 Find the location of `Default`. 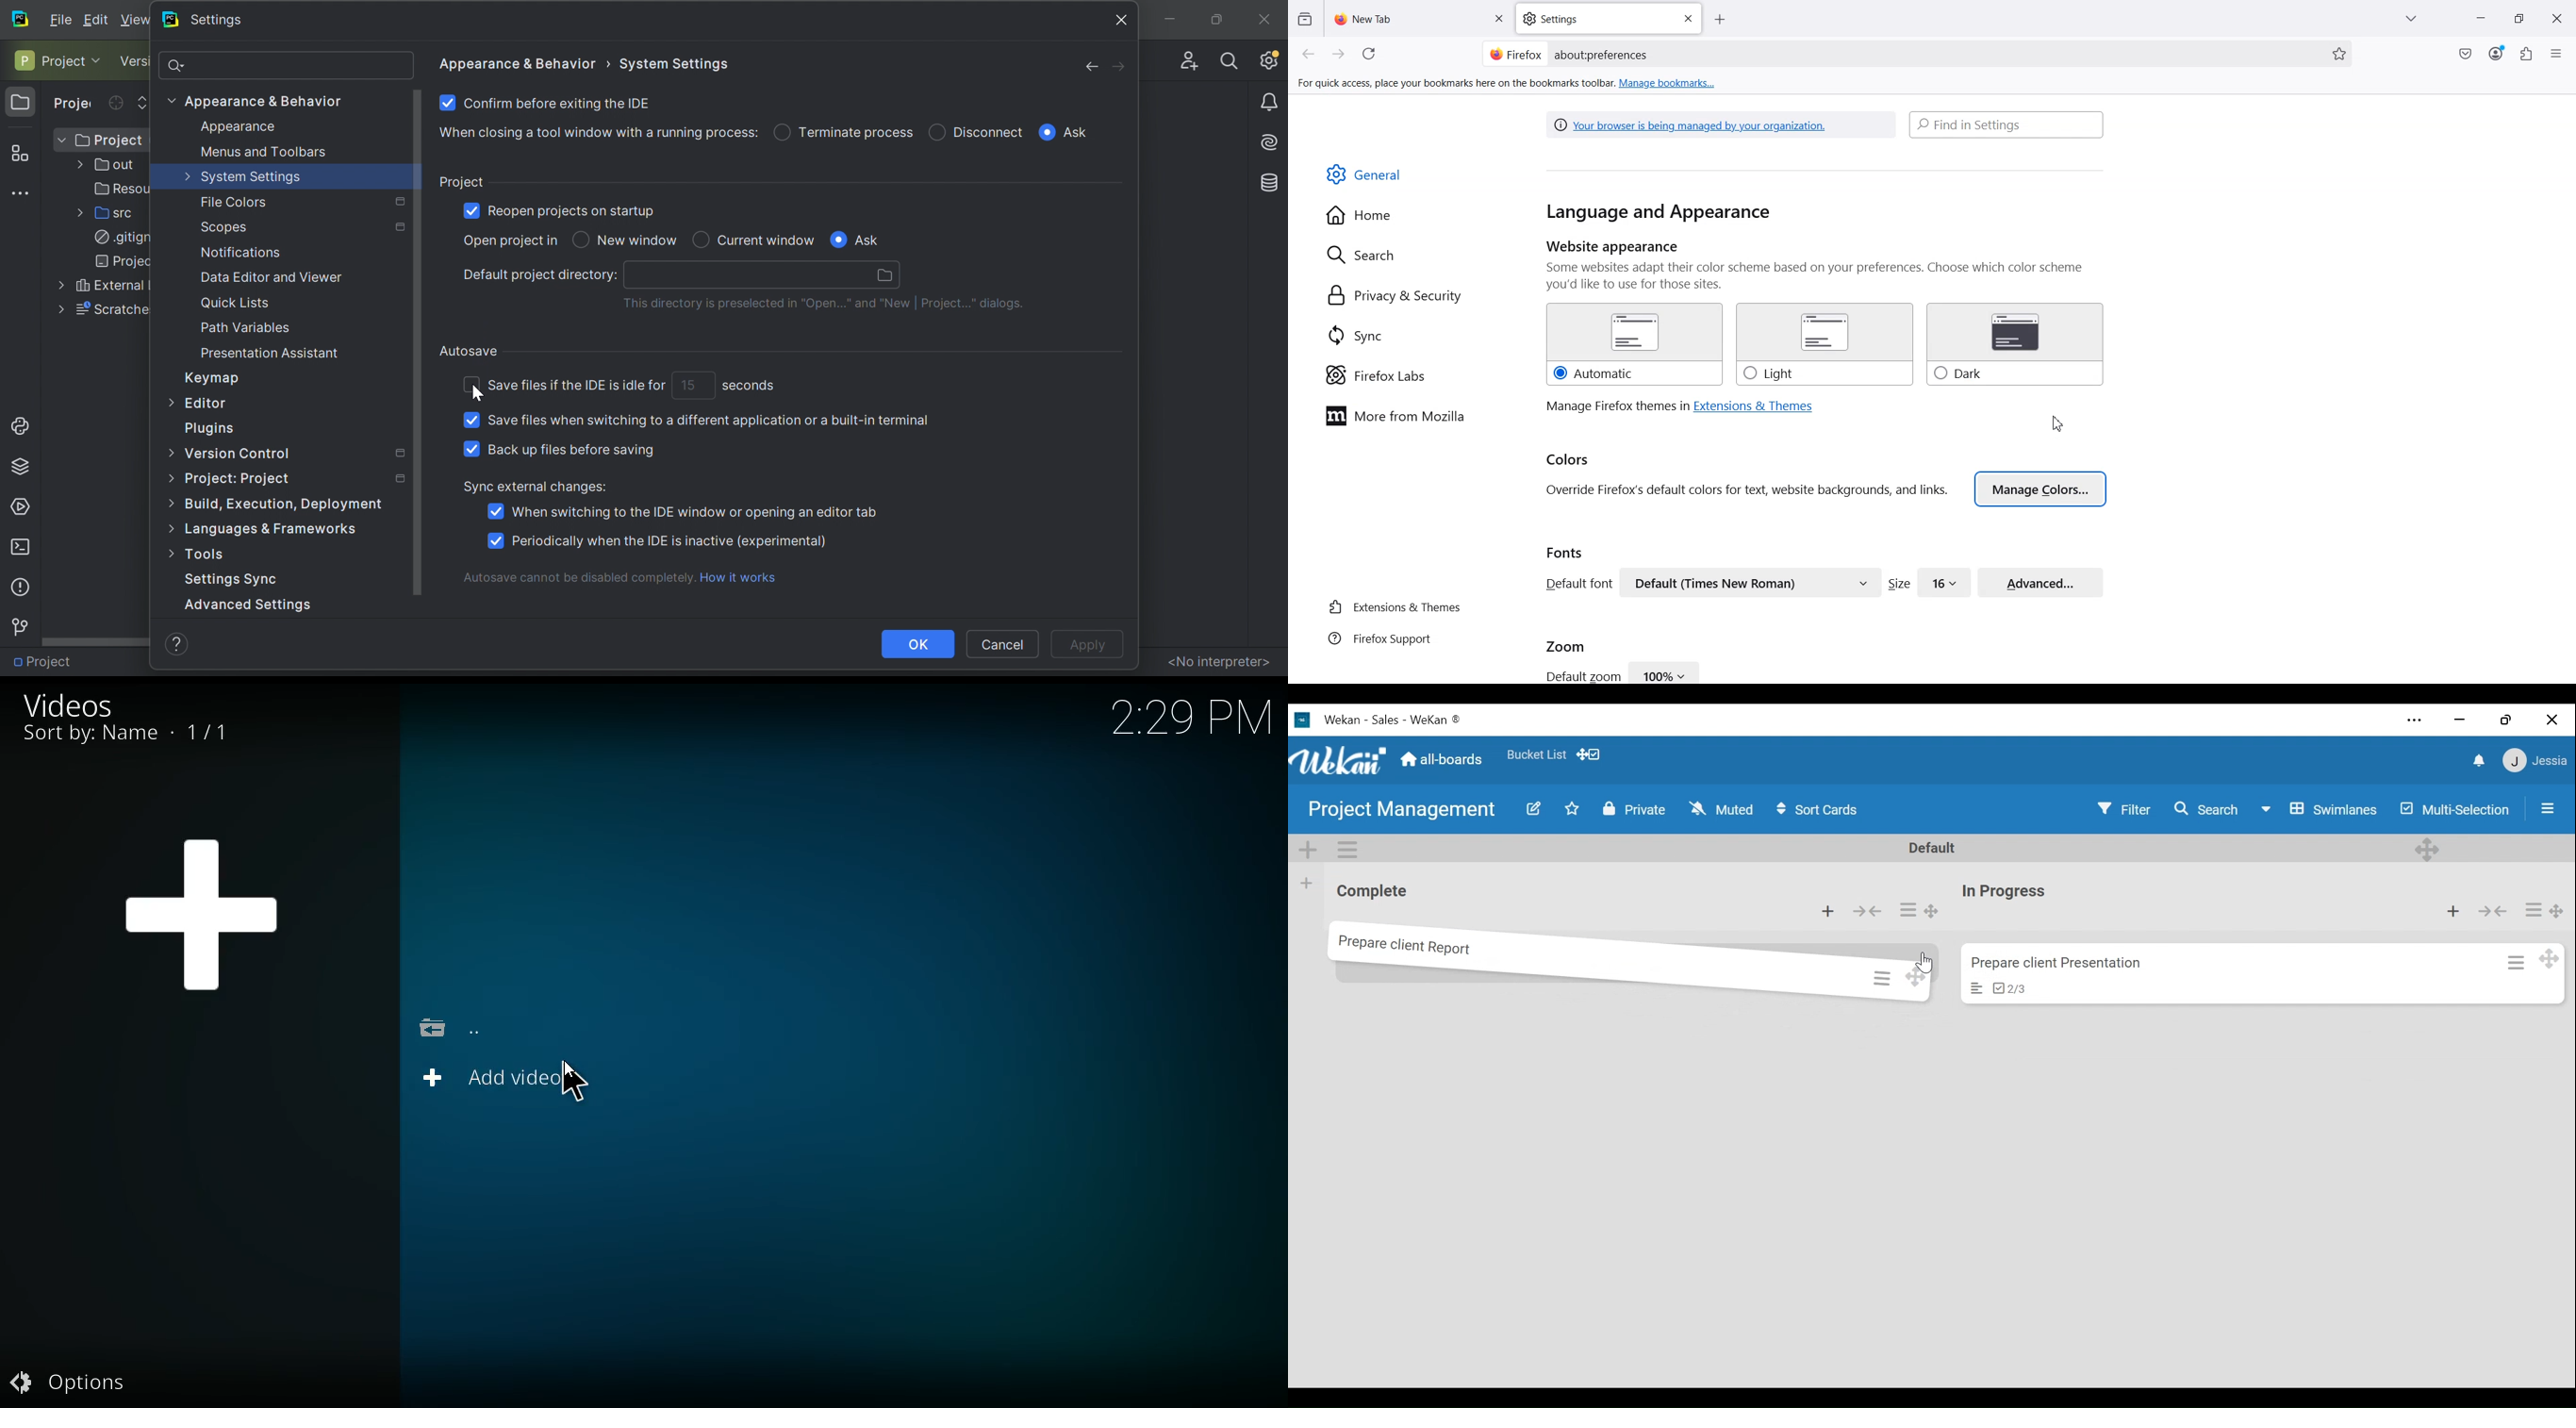

Default is located at coordinates (1934, 848).